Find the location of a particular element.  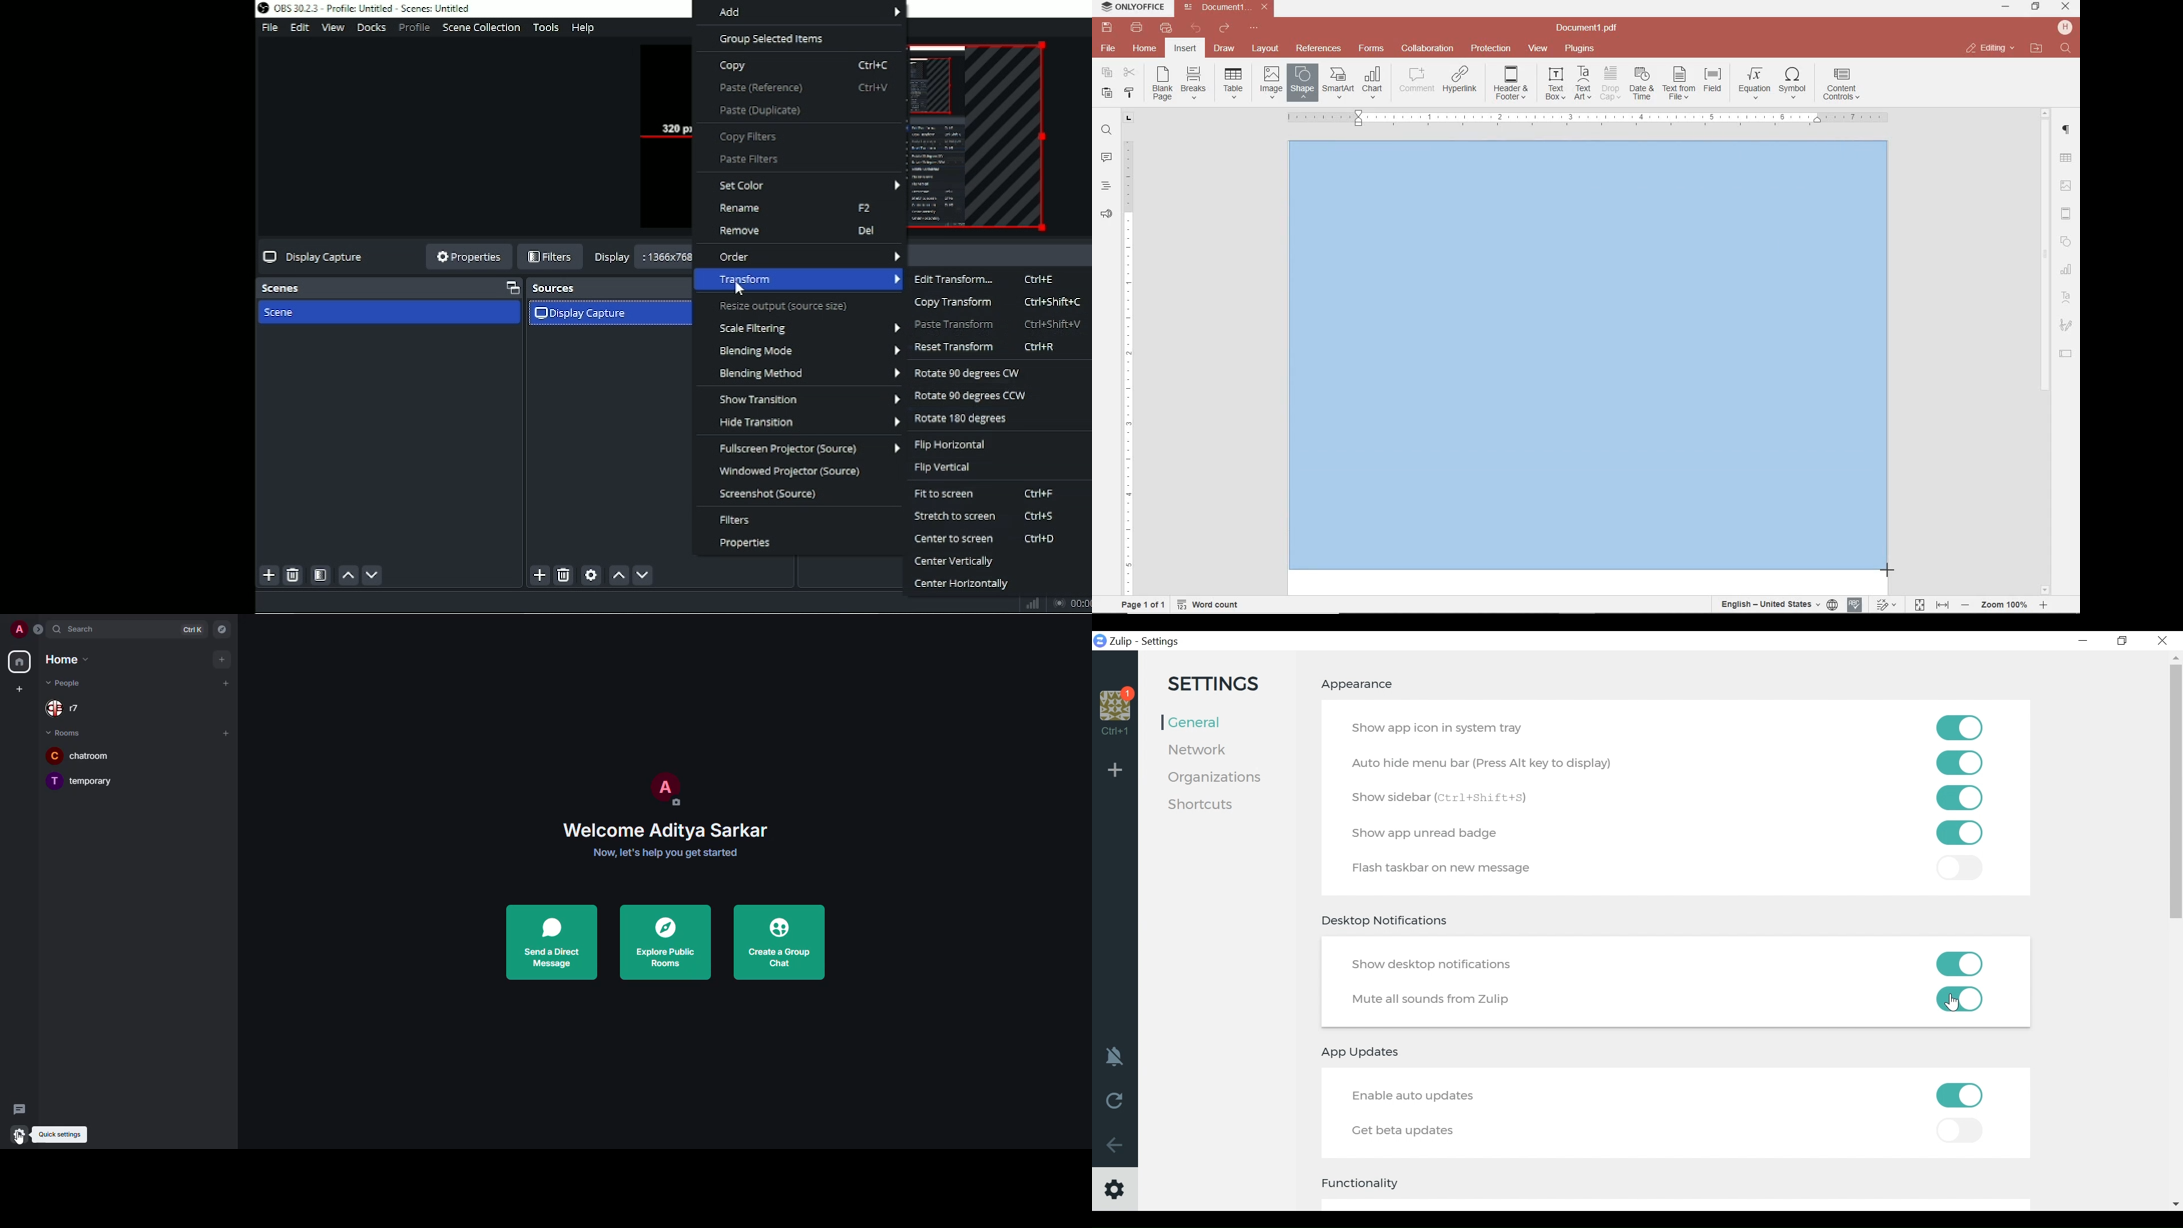

ADD HYPERLINK is located at coordinates (1461, 82).